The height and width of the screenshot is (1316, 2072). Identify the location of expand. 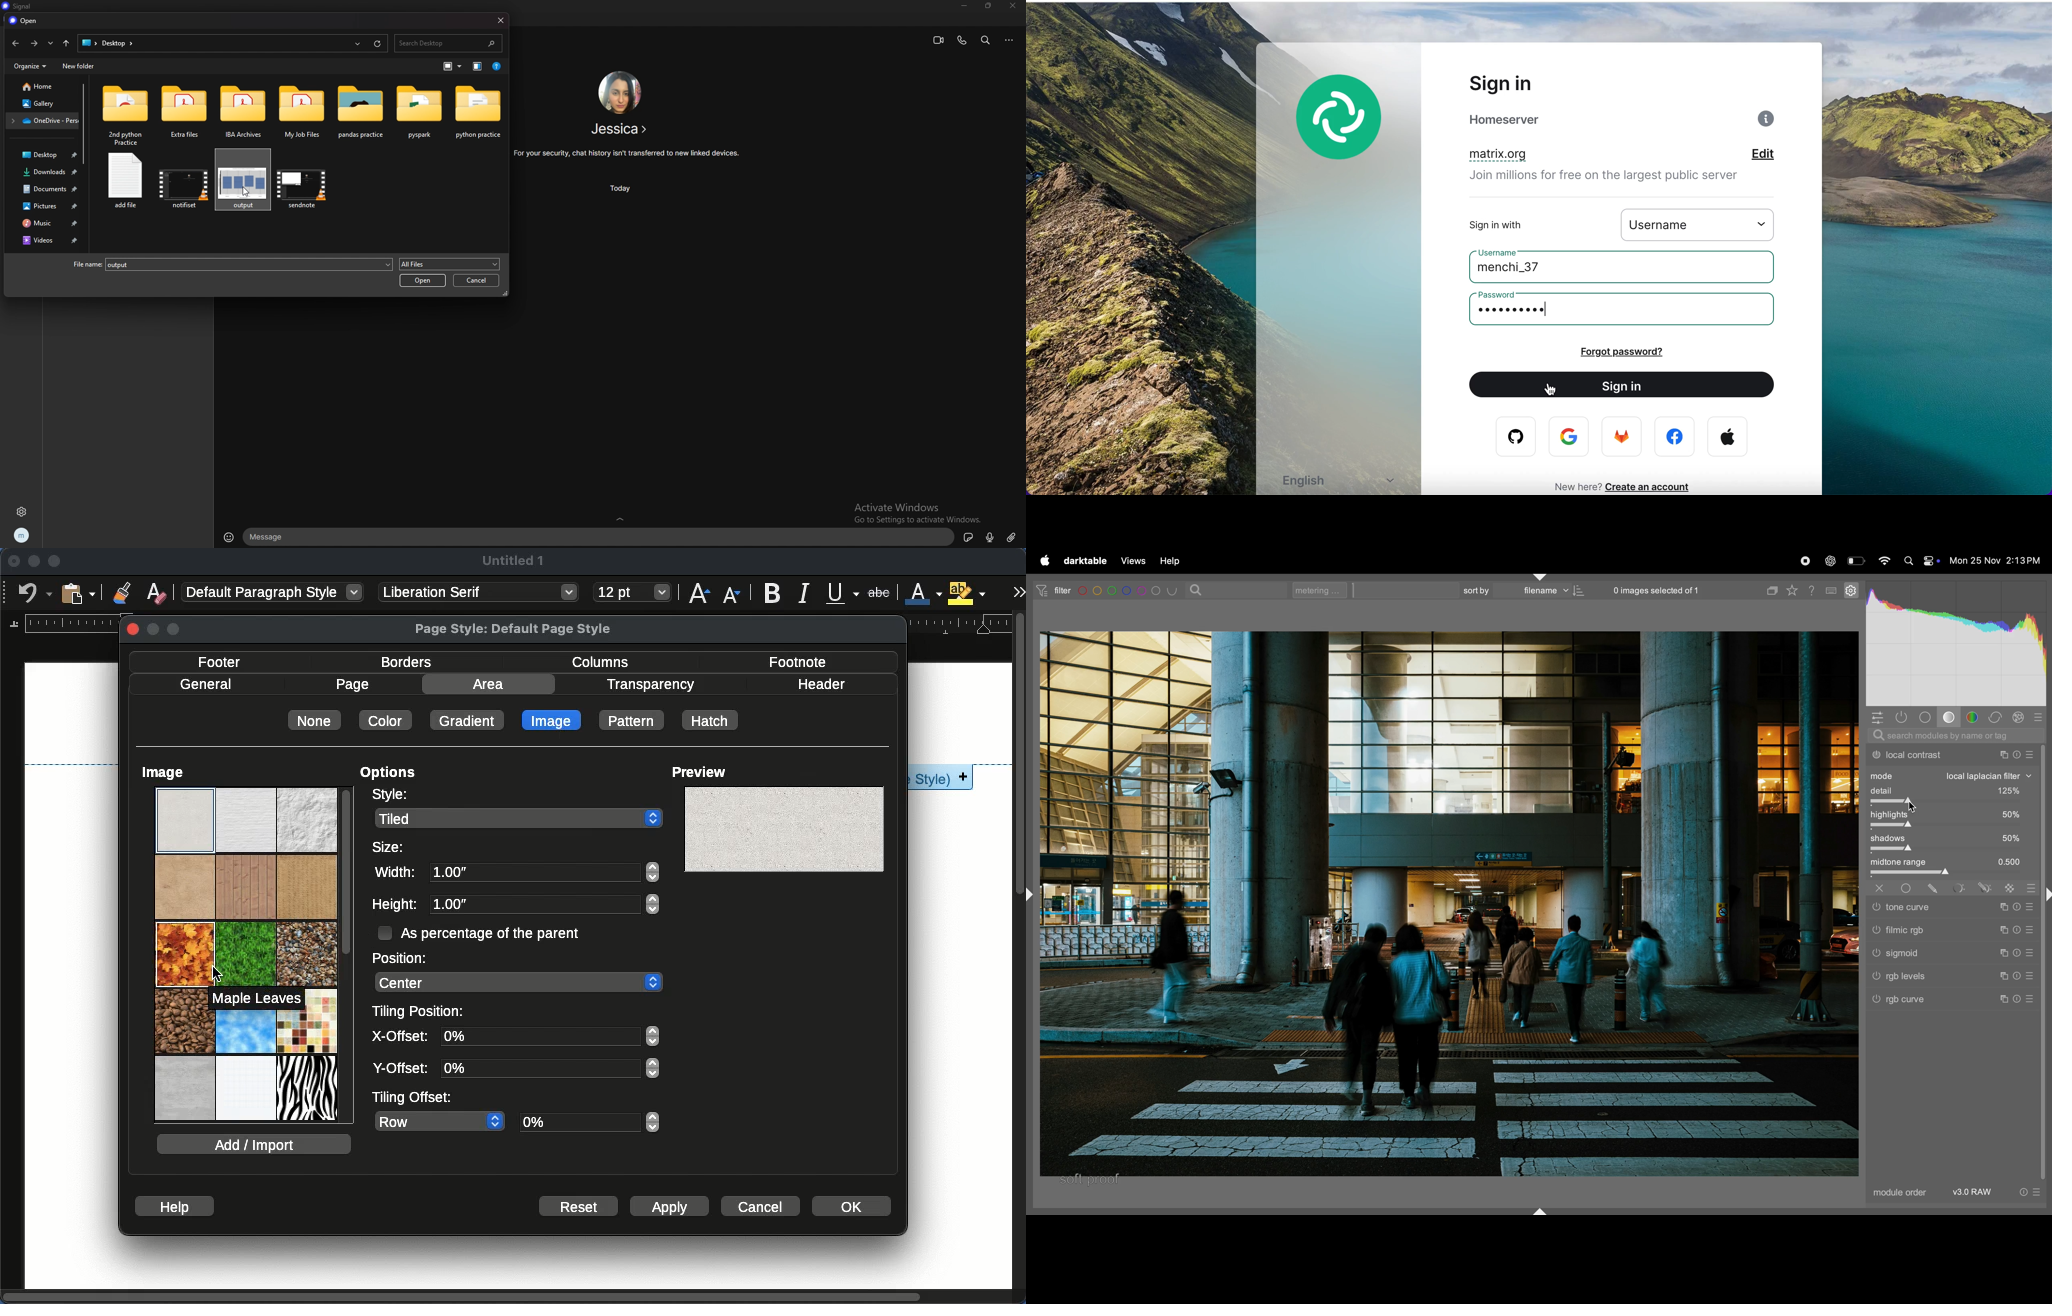
(1018, 593).